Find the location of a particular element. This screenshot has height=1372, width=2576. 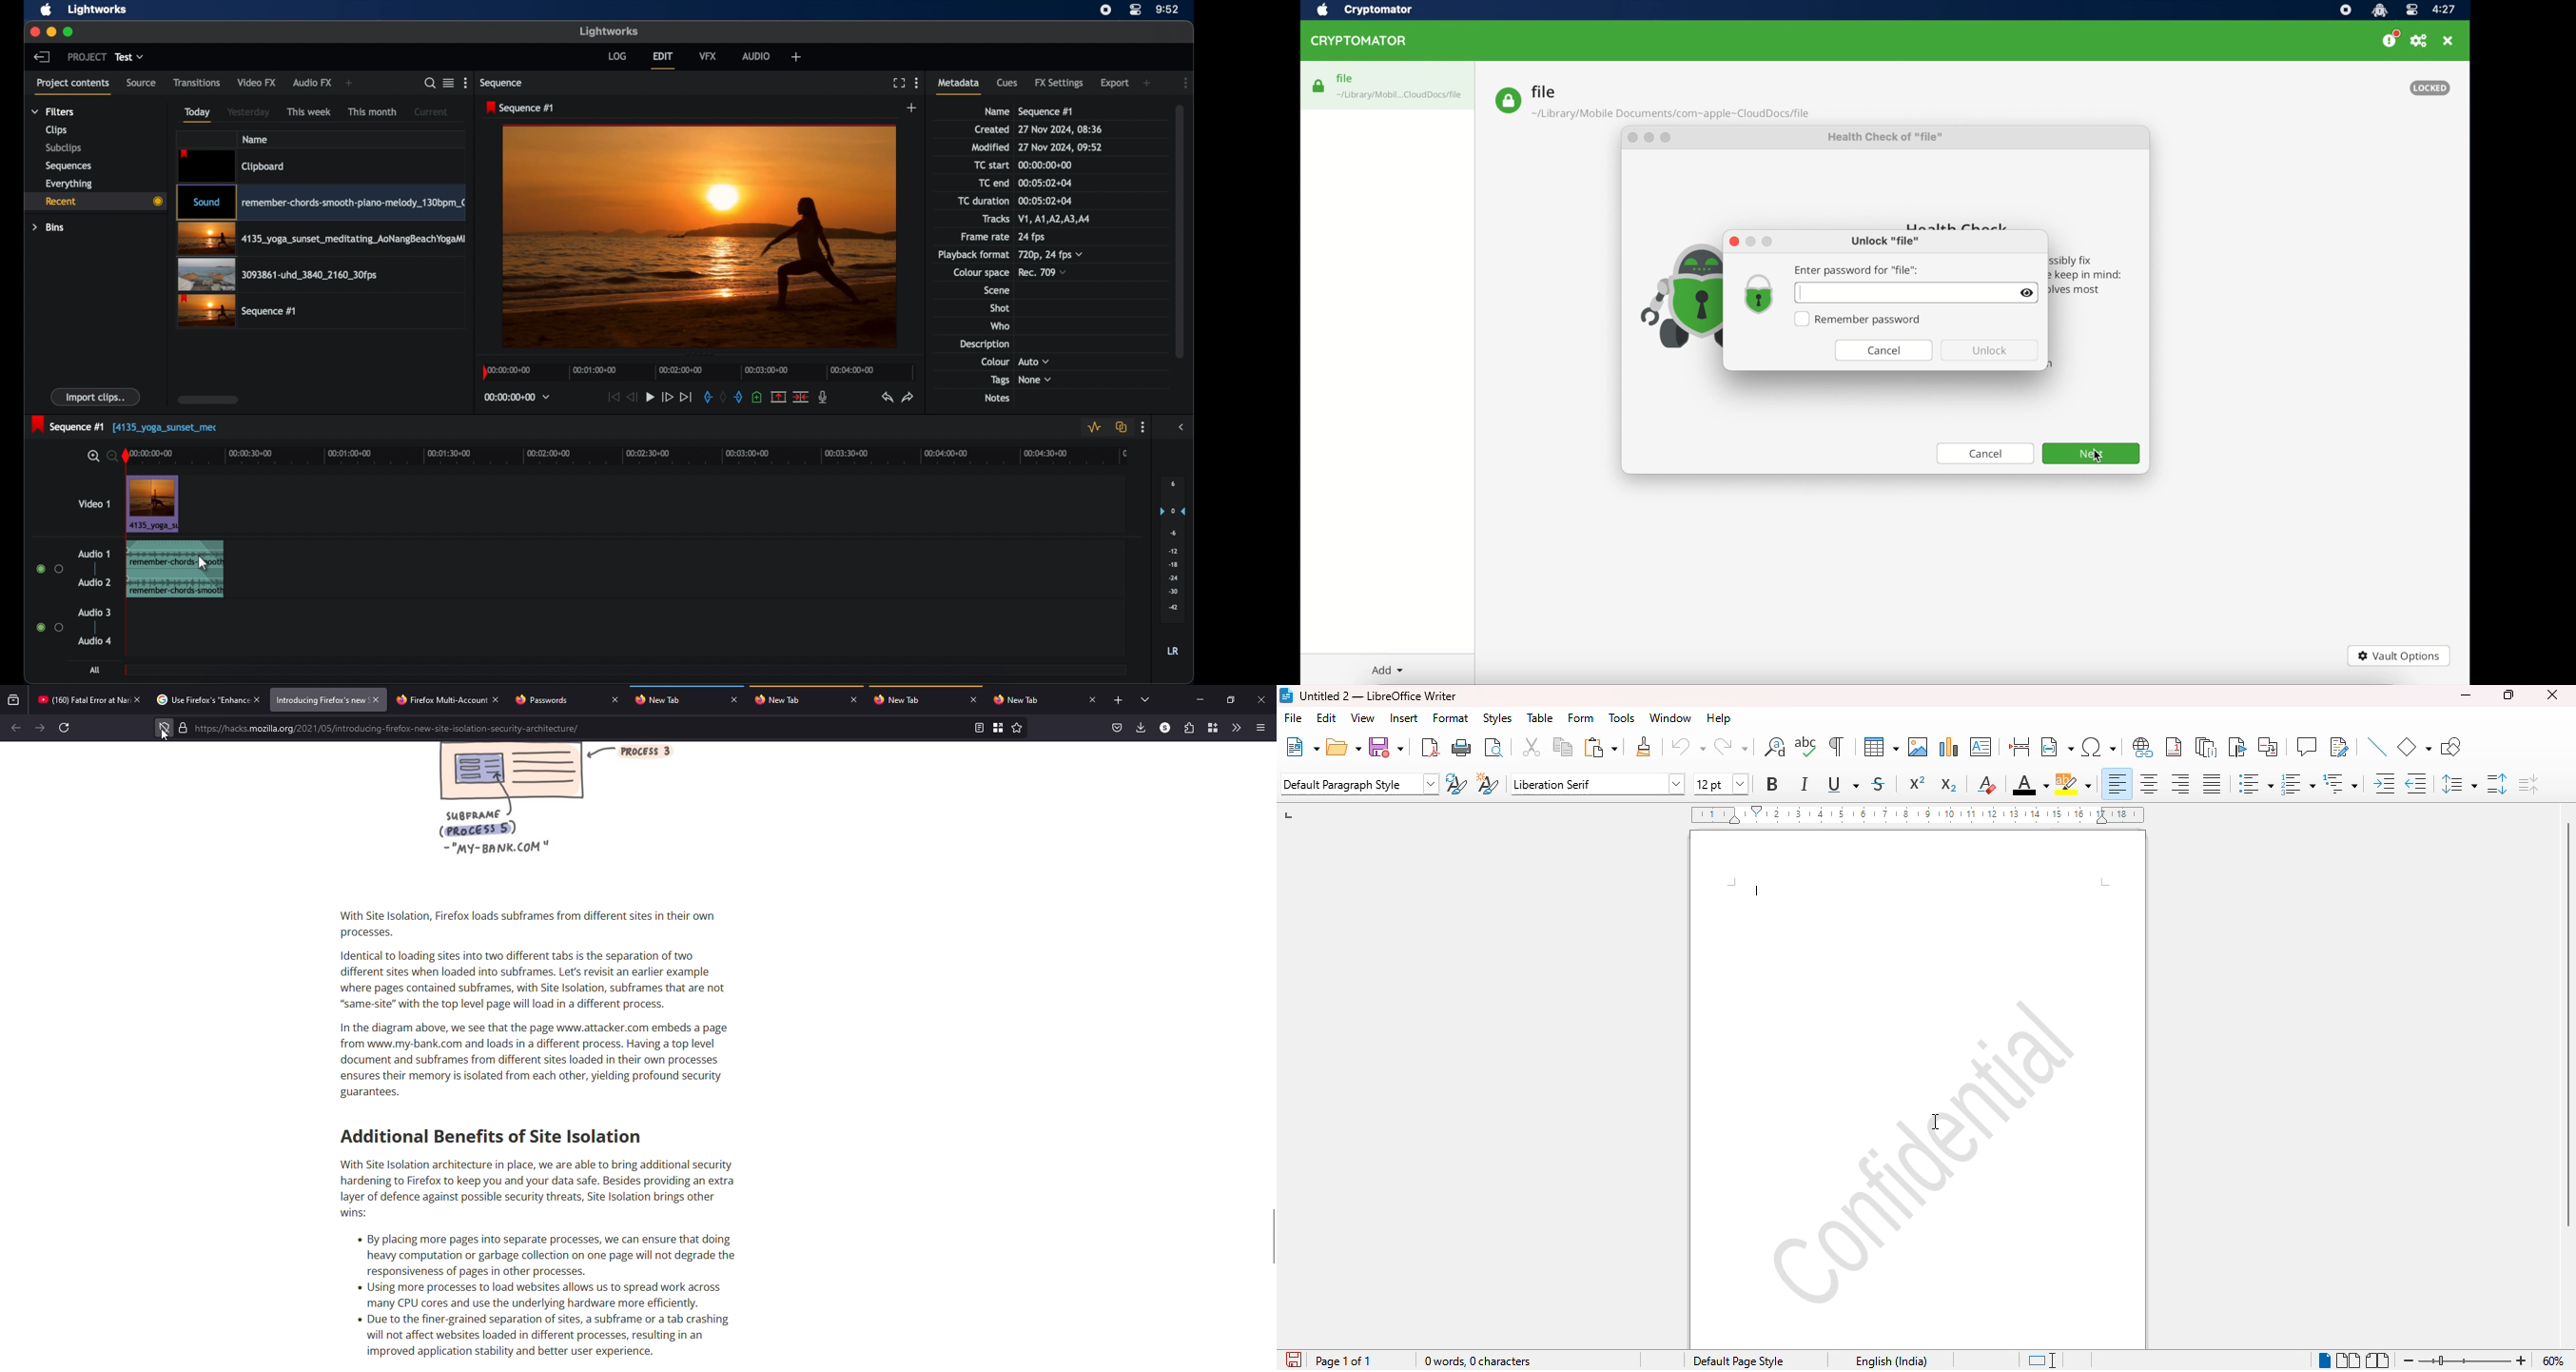

maximize is located at coordinates (1669, 140).